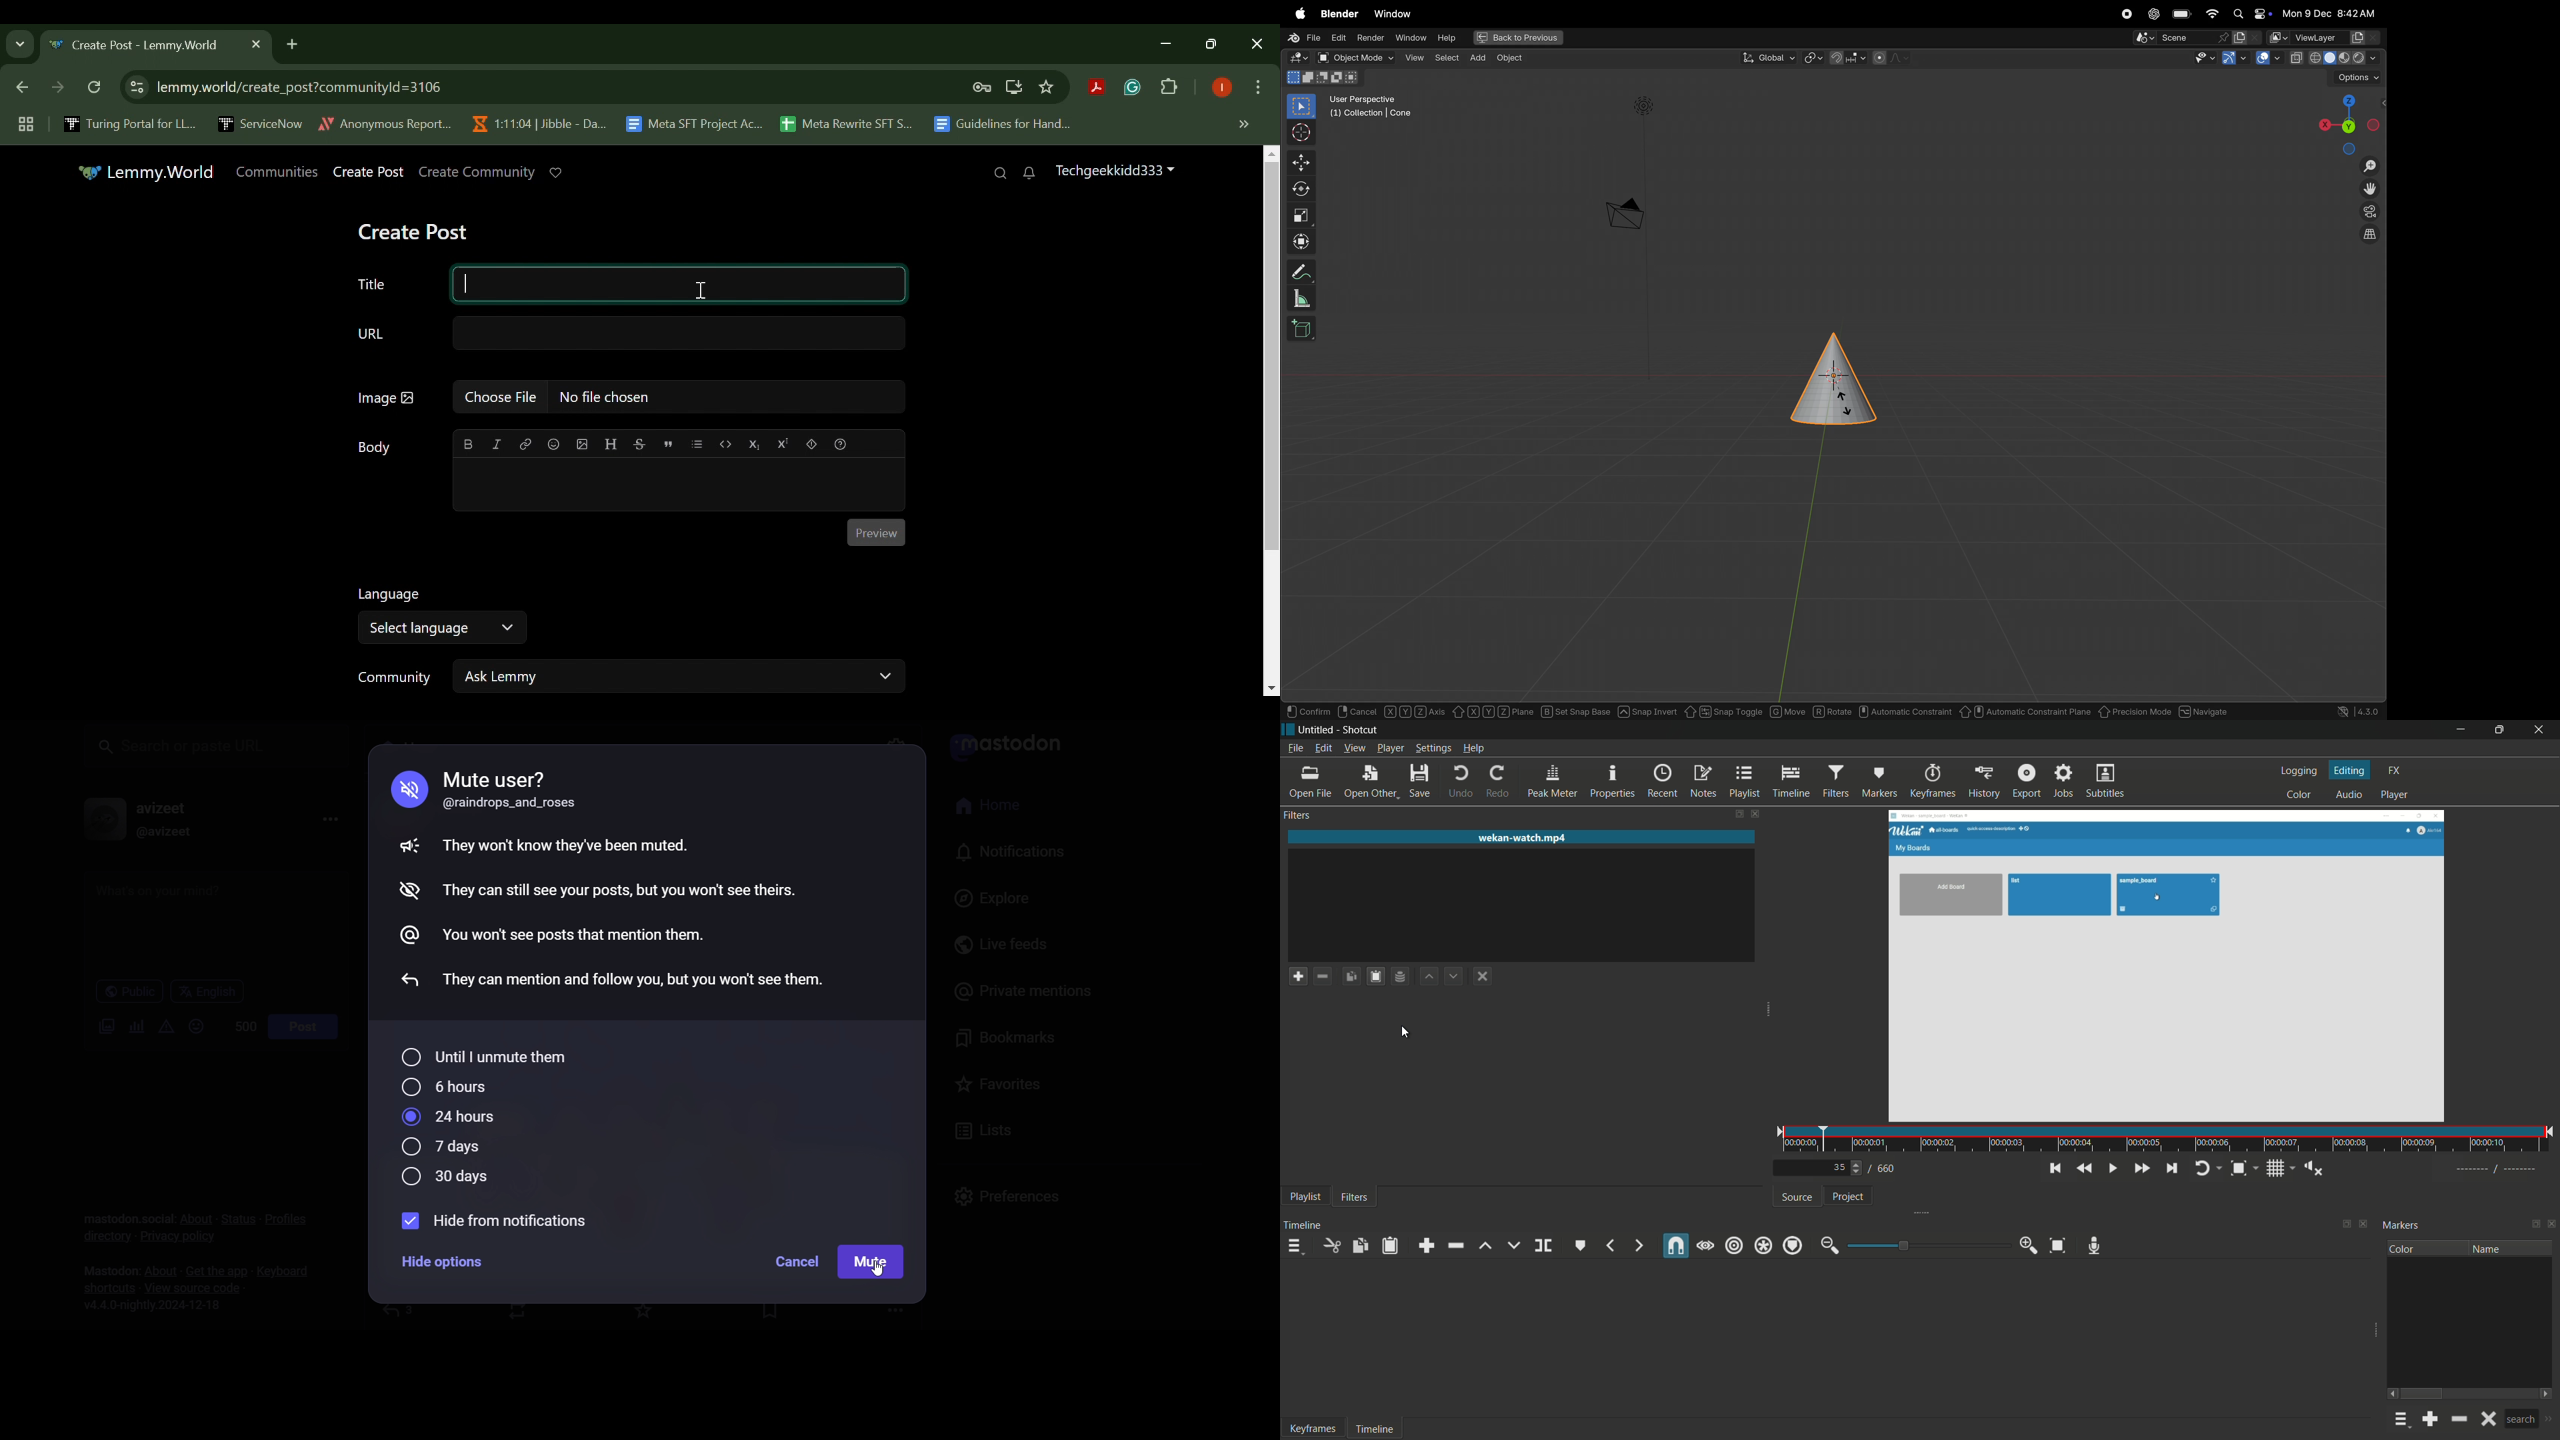 Image resolution: width=2576 pixels, height=1456 pixels. Describe the element at coordinates (1391, 749) in the screenshot. I see `player menu` at that location.